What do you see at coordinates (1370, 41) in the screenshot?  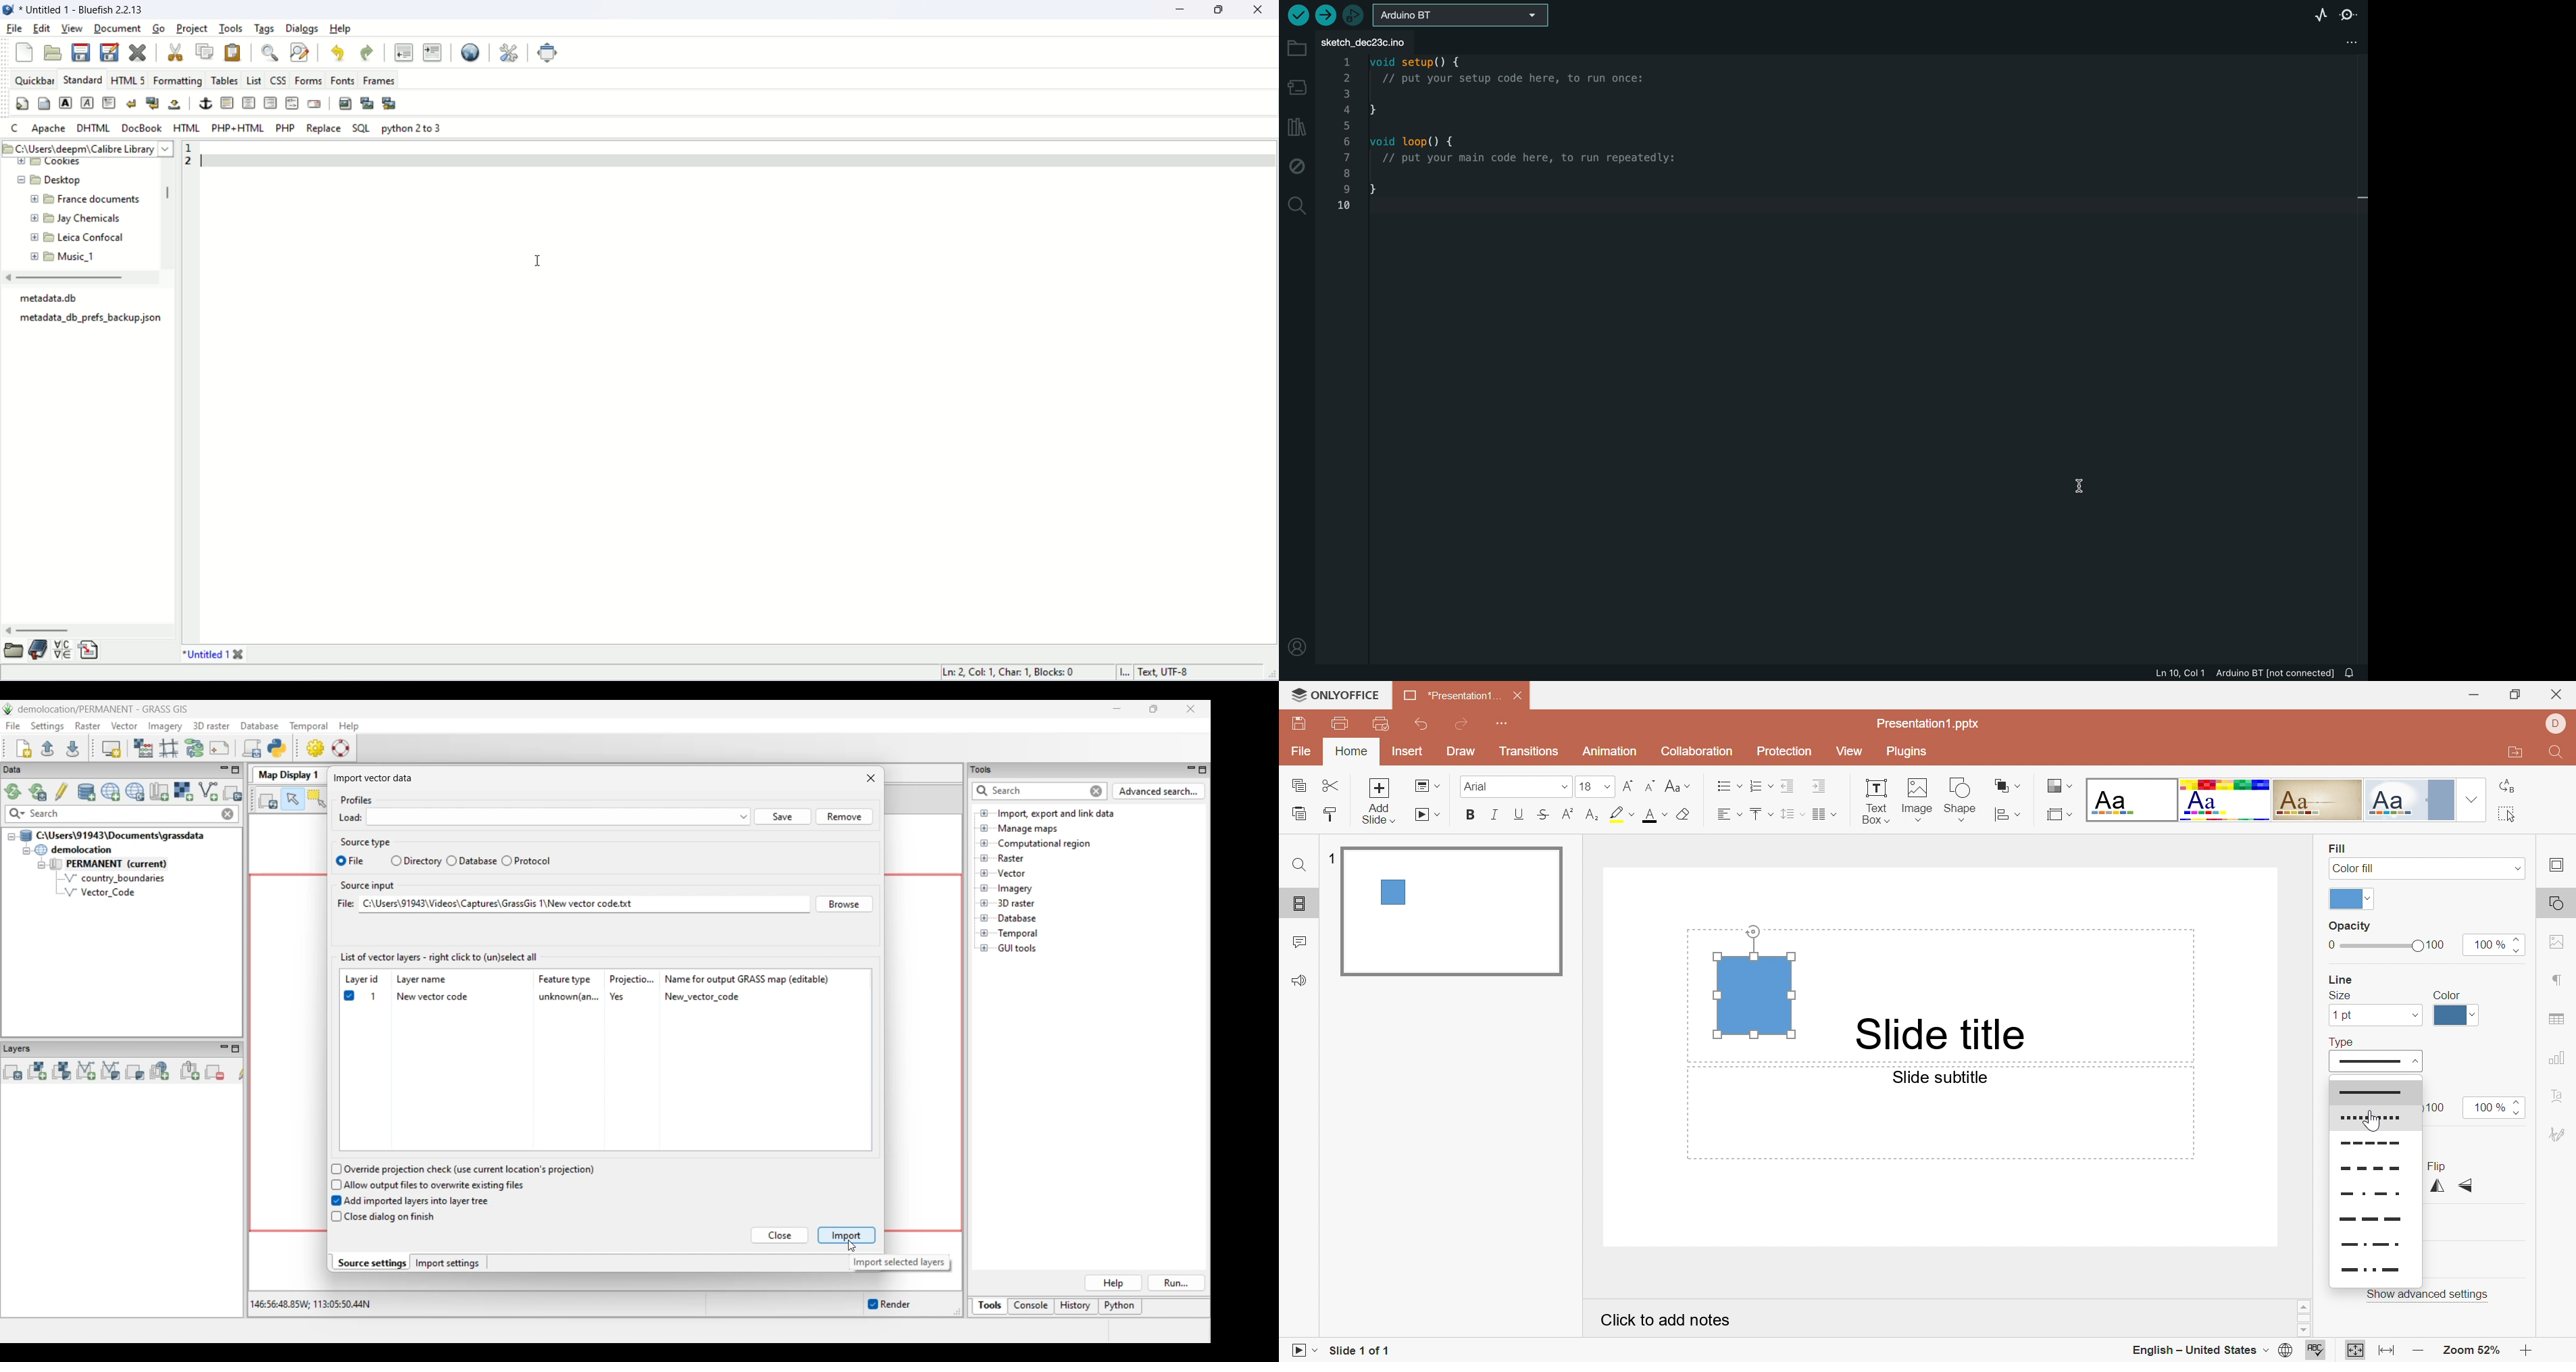 I see `file tab` at bounding box center [1370, 41].